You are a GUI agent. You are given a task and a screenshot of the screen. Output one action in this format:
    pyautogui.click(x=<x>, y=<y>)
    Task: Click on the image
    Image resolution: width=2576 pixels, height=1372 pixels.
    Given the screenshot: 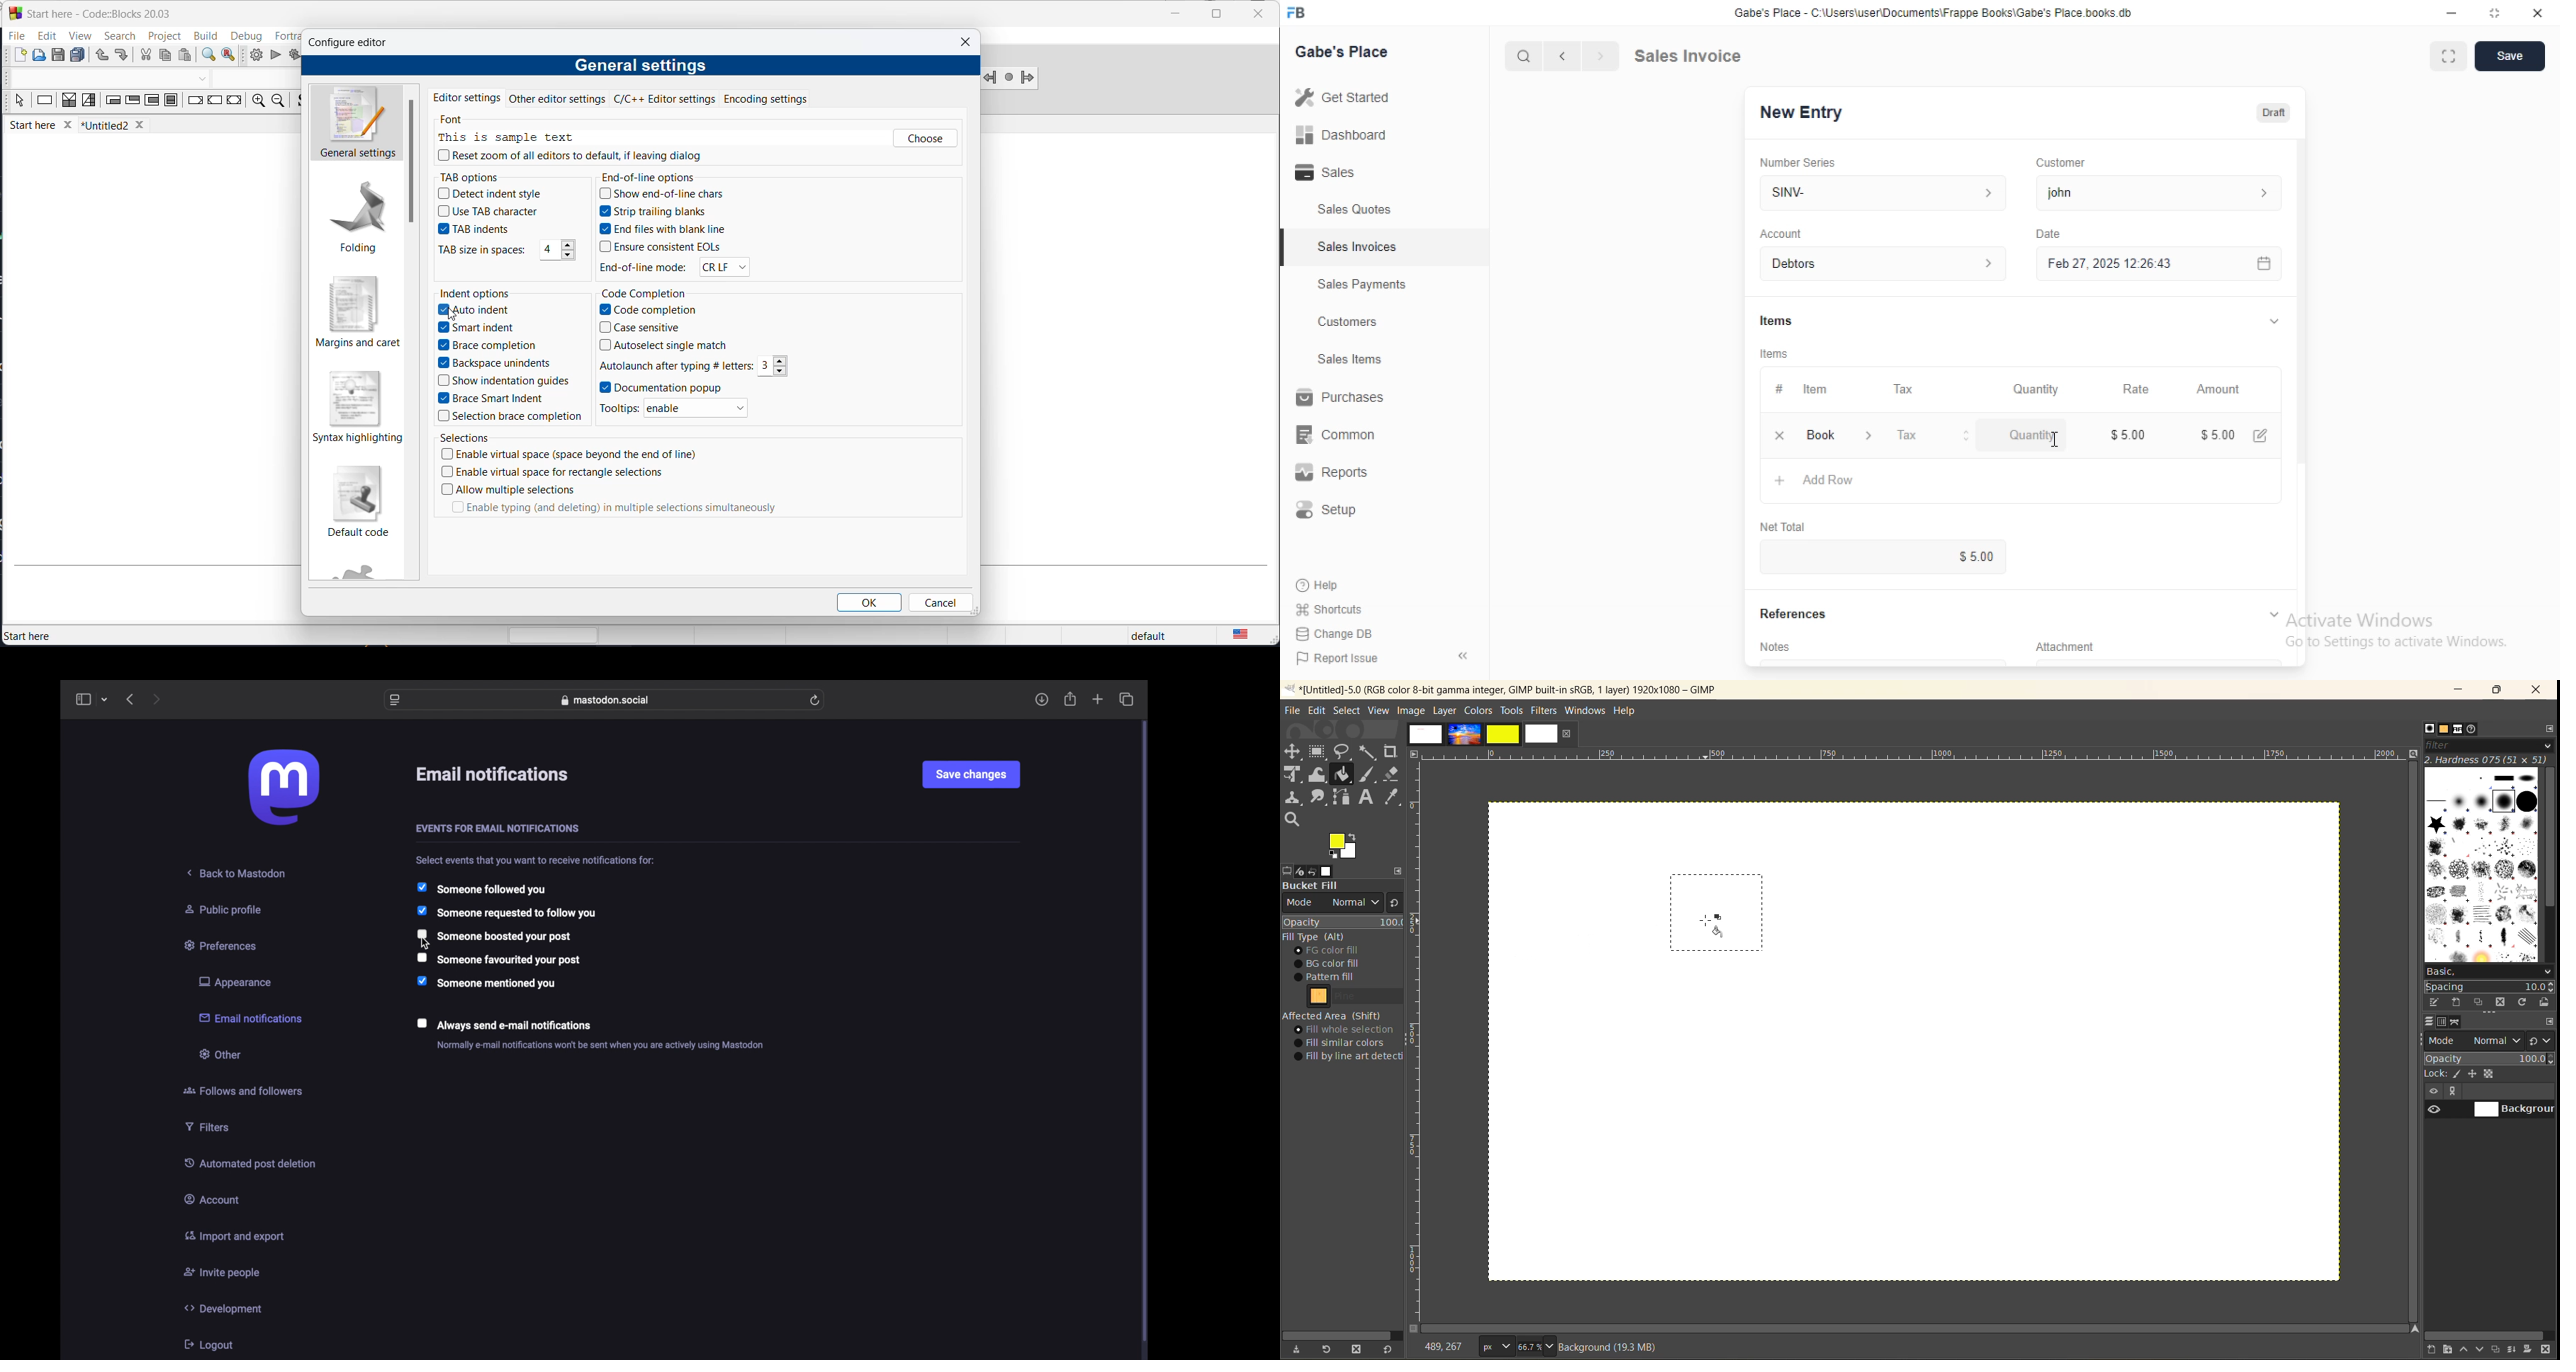 What is the action you would take?
    pyautogui.click(x=1412, y=711)
    